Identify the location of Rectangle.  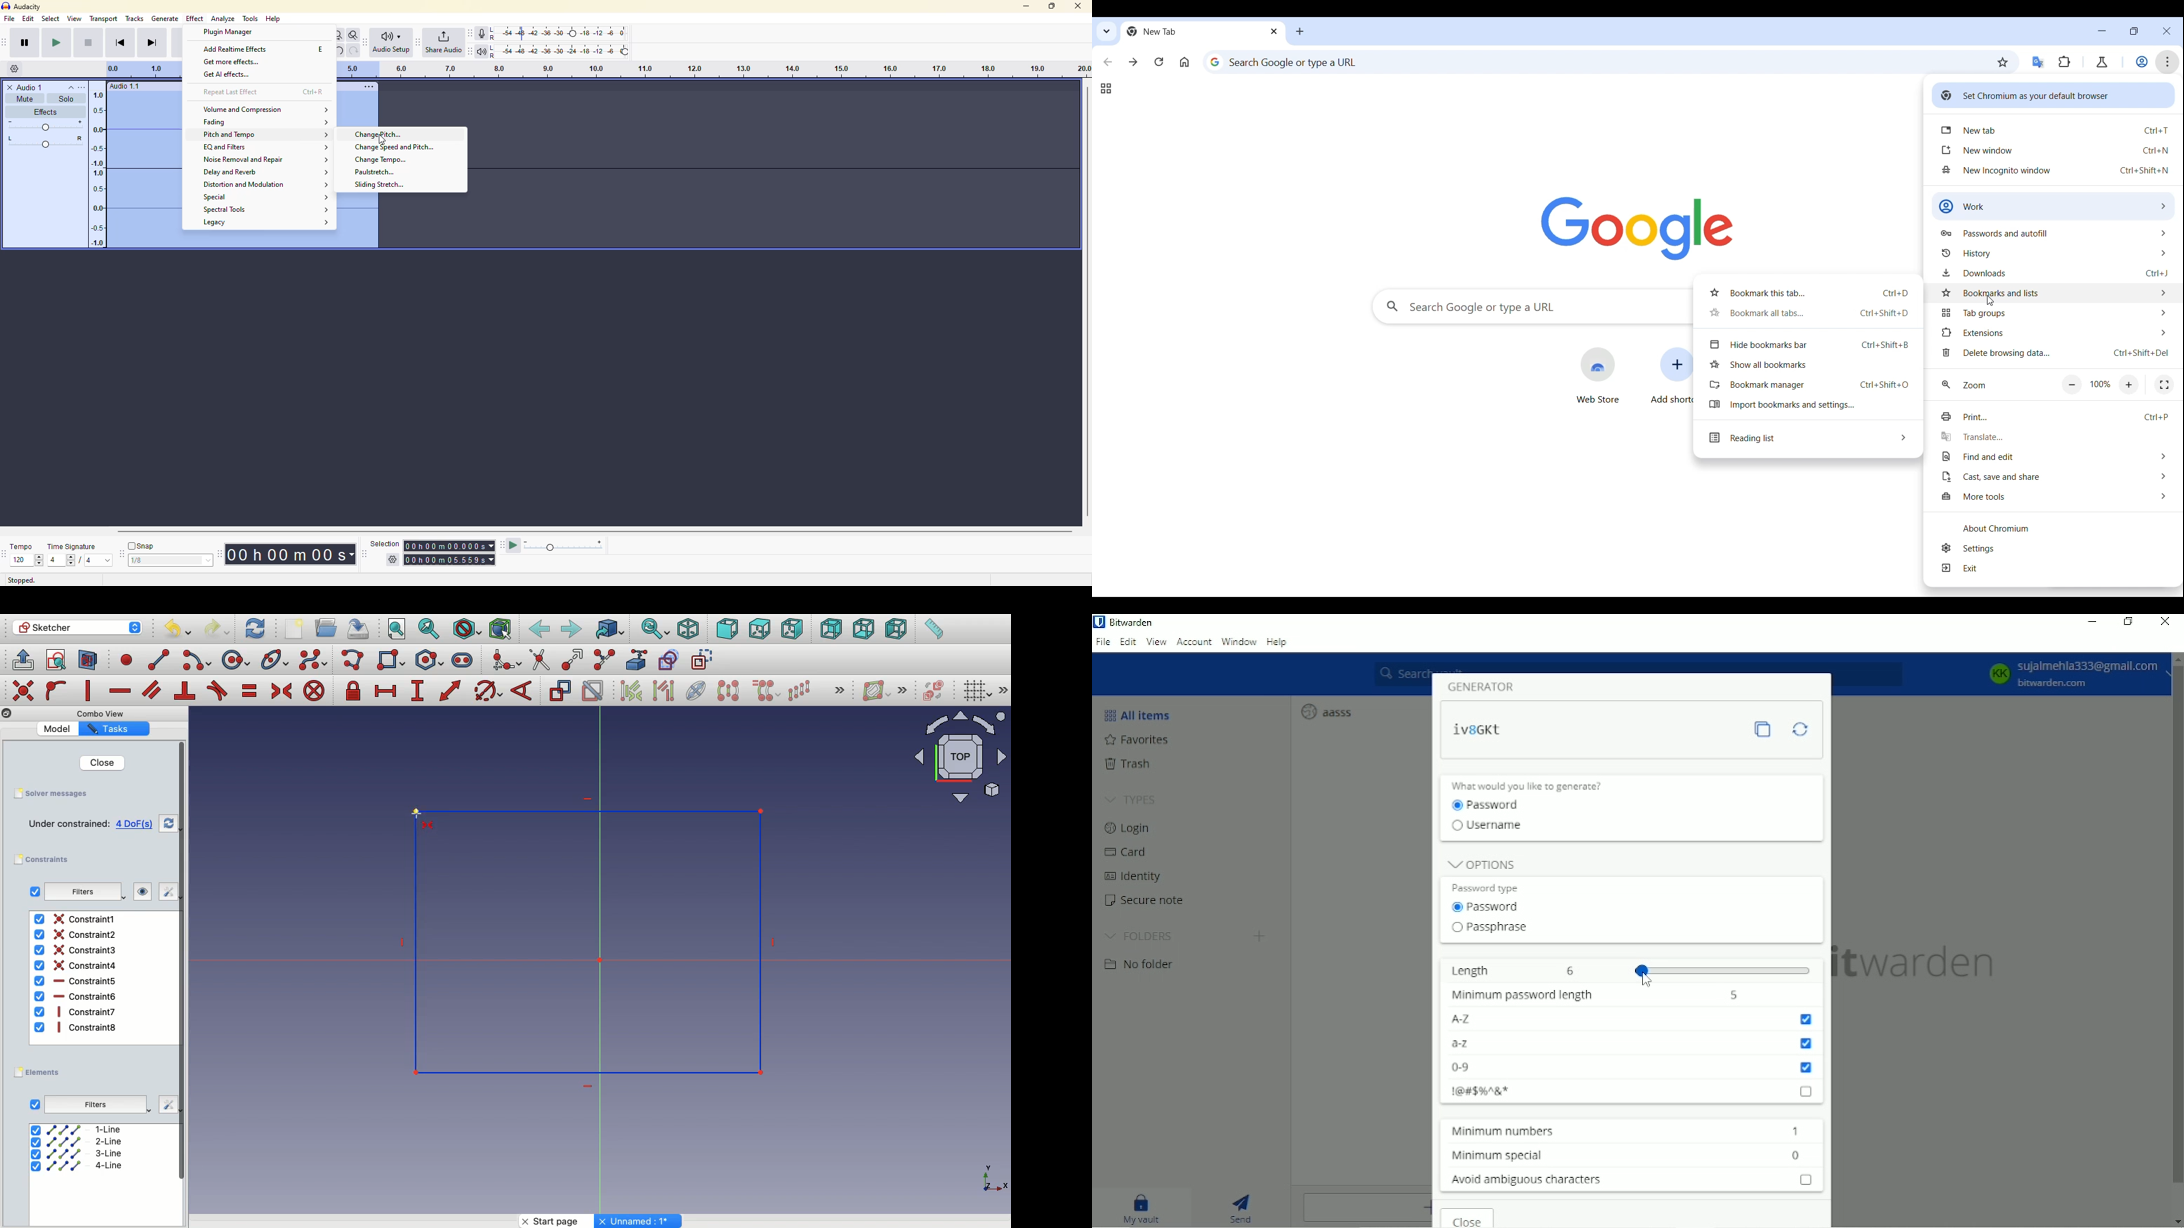
(632, 953).